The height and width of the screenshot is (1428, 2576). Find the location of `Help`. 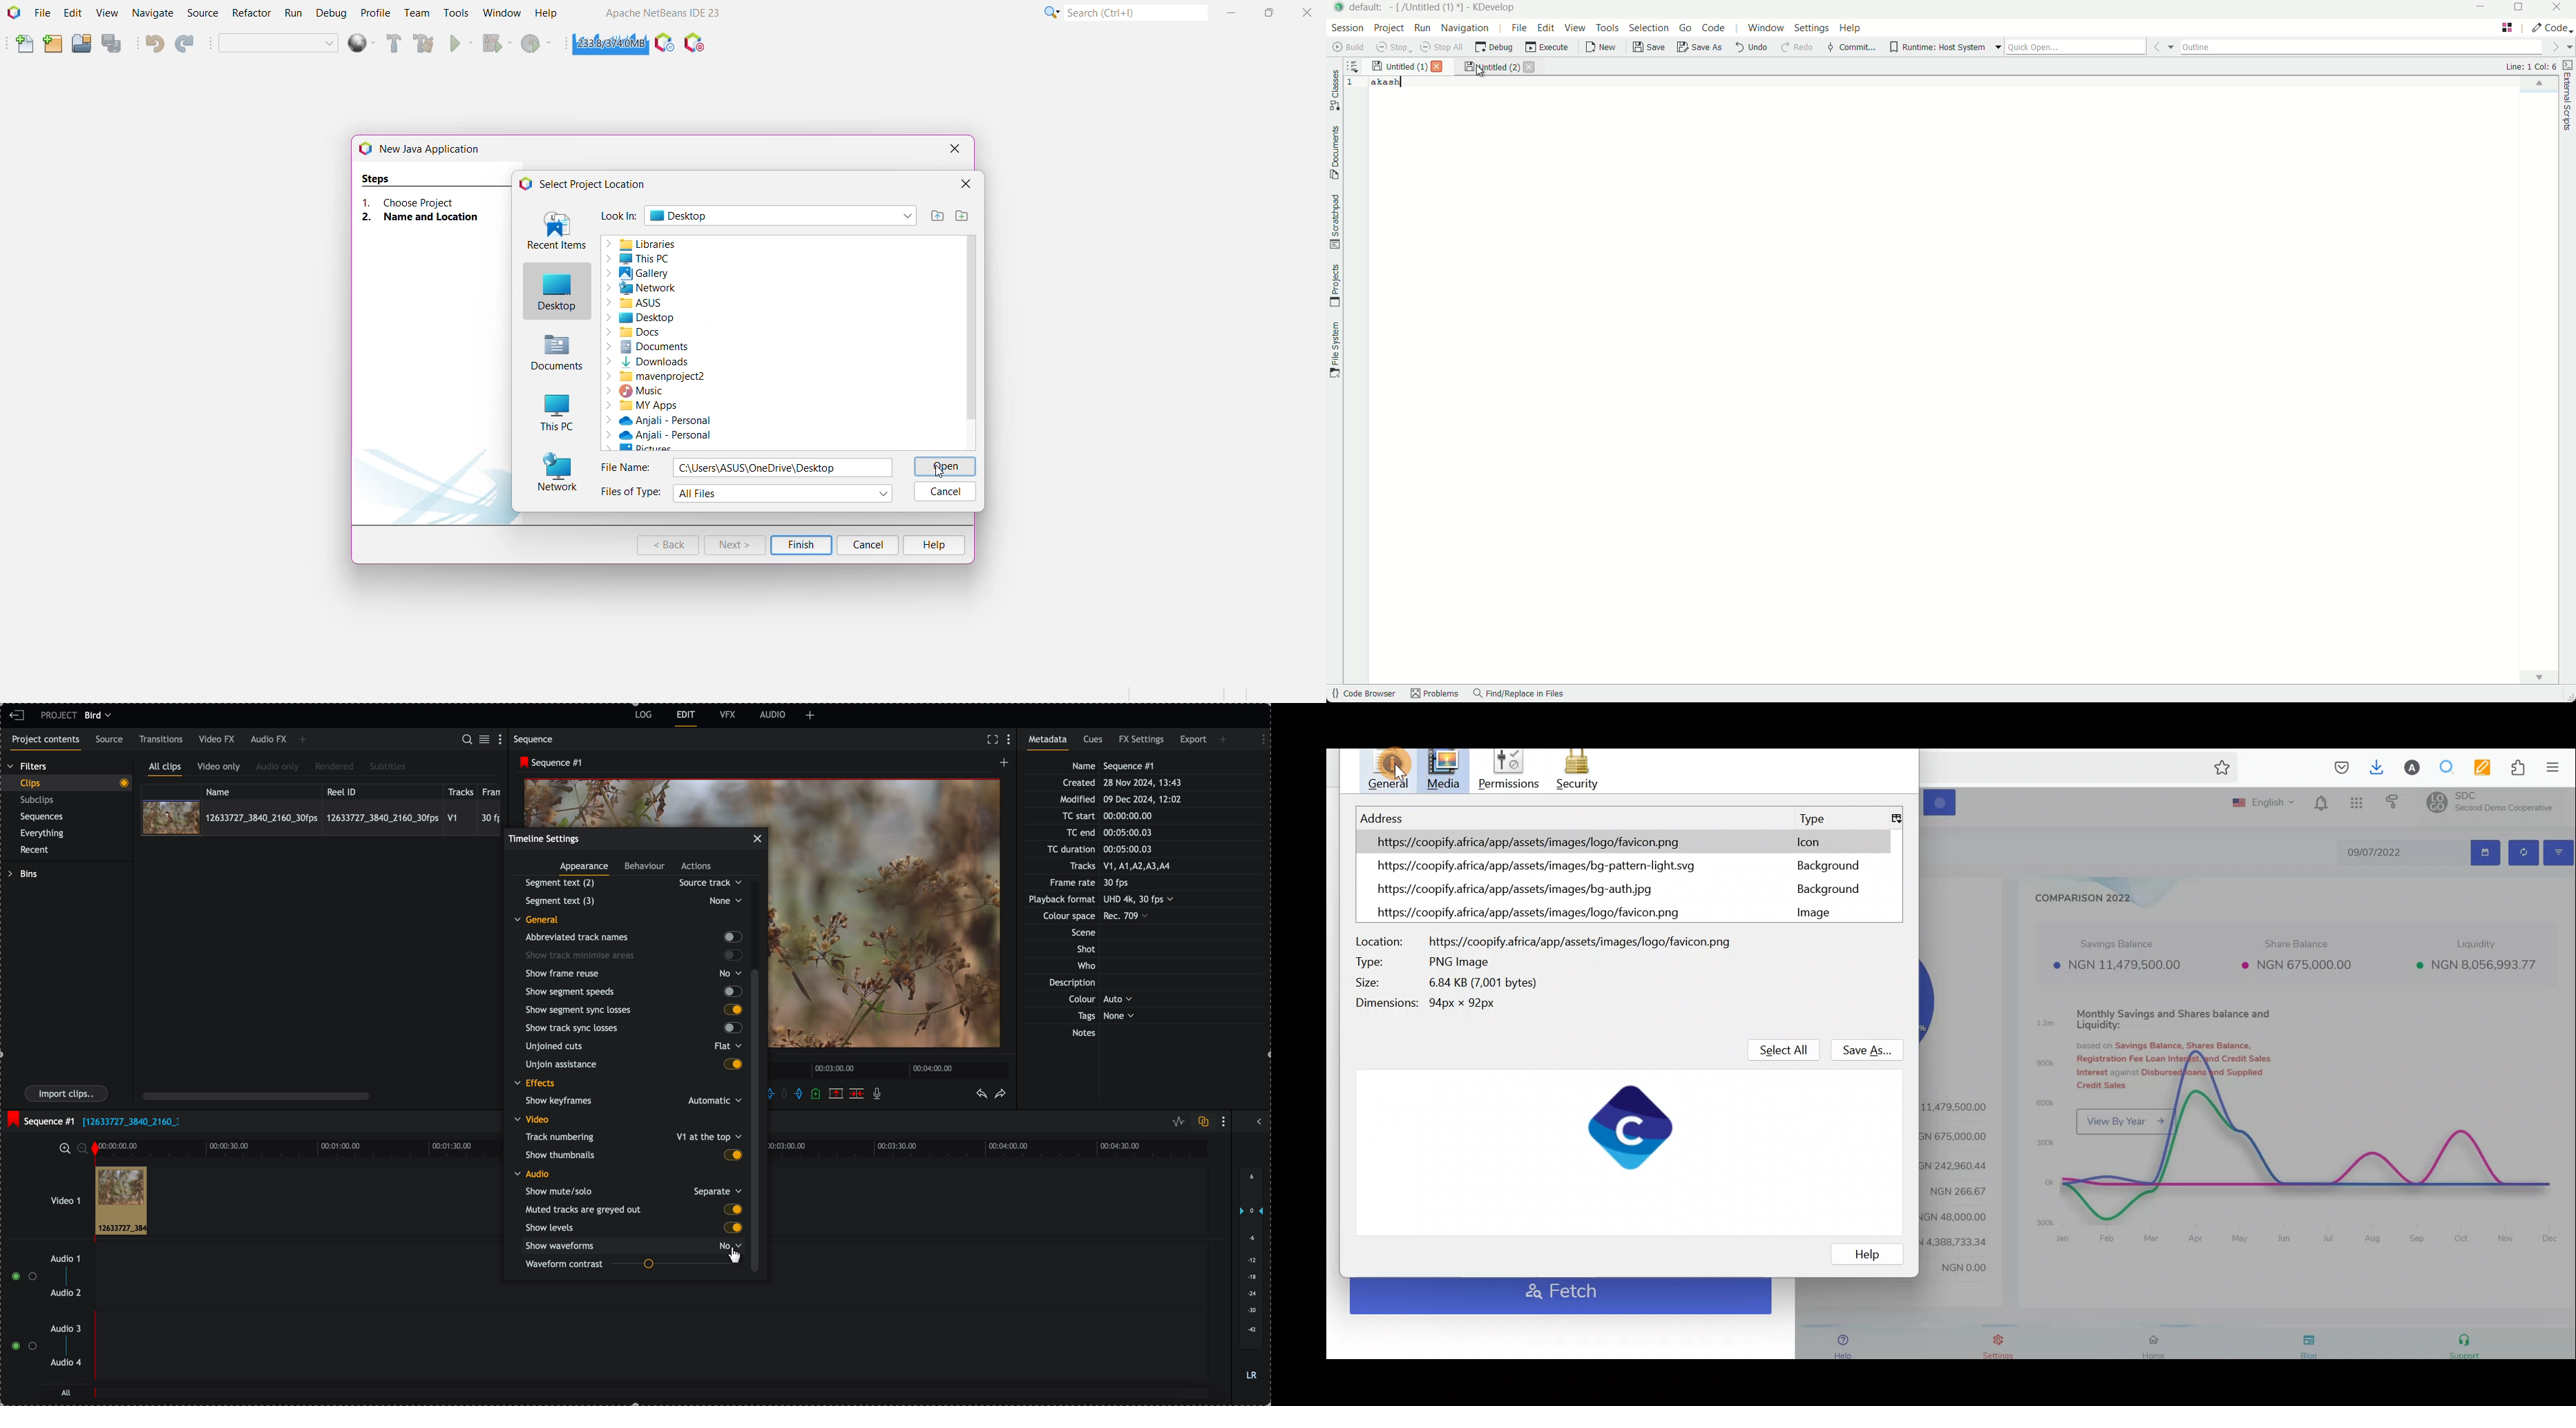

Help is located at coordinates (1871, 1254).